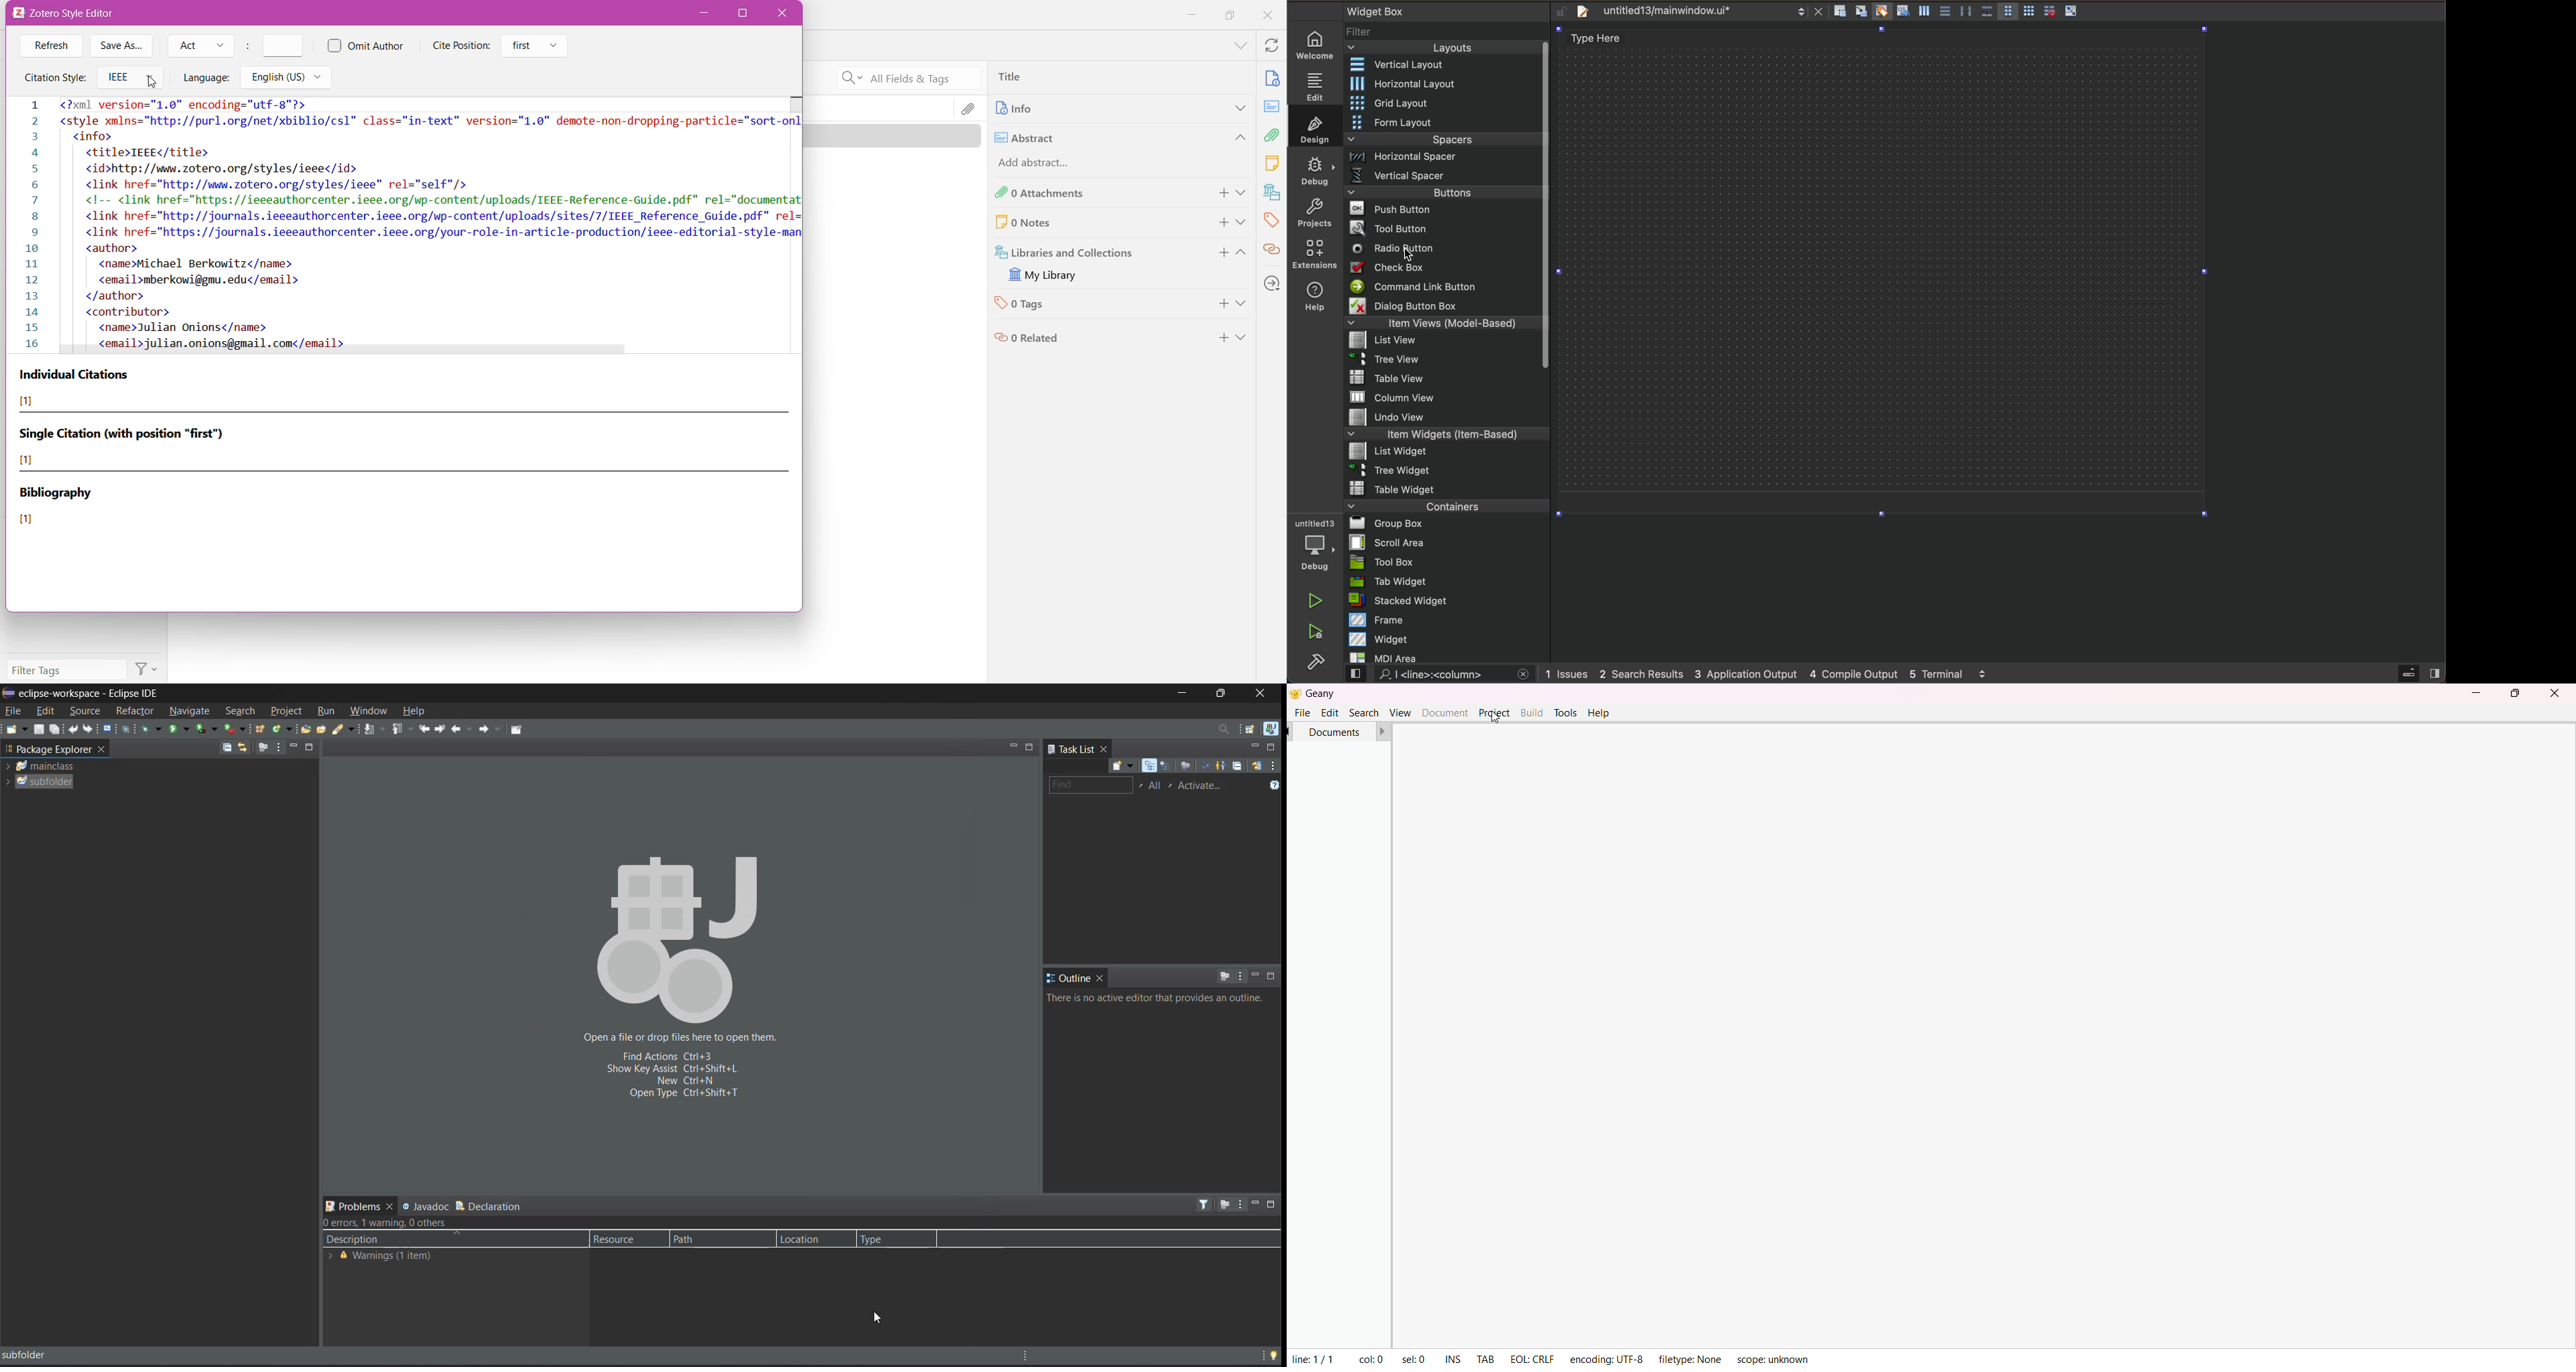  I want to click on cursor, so click(877, 1314).